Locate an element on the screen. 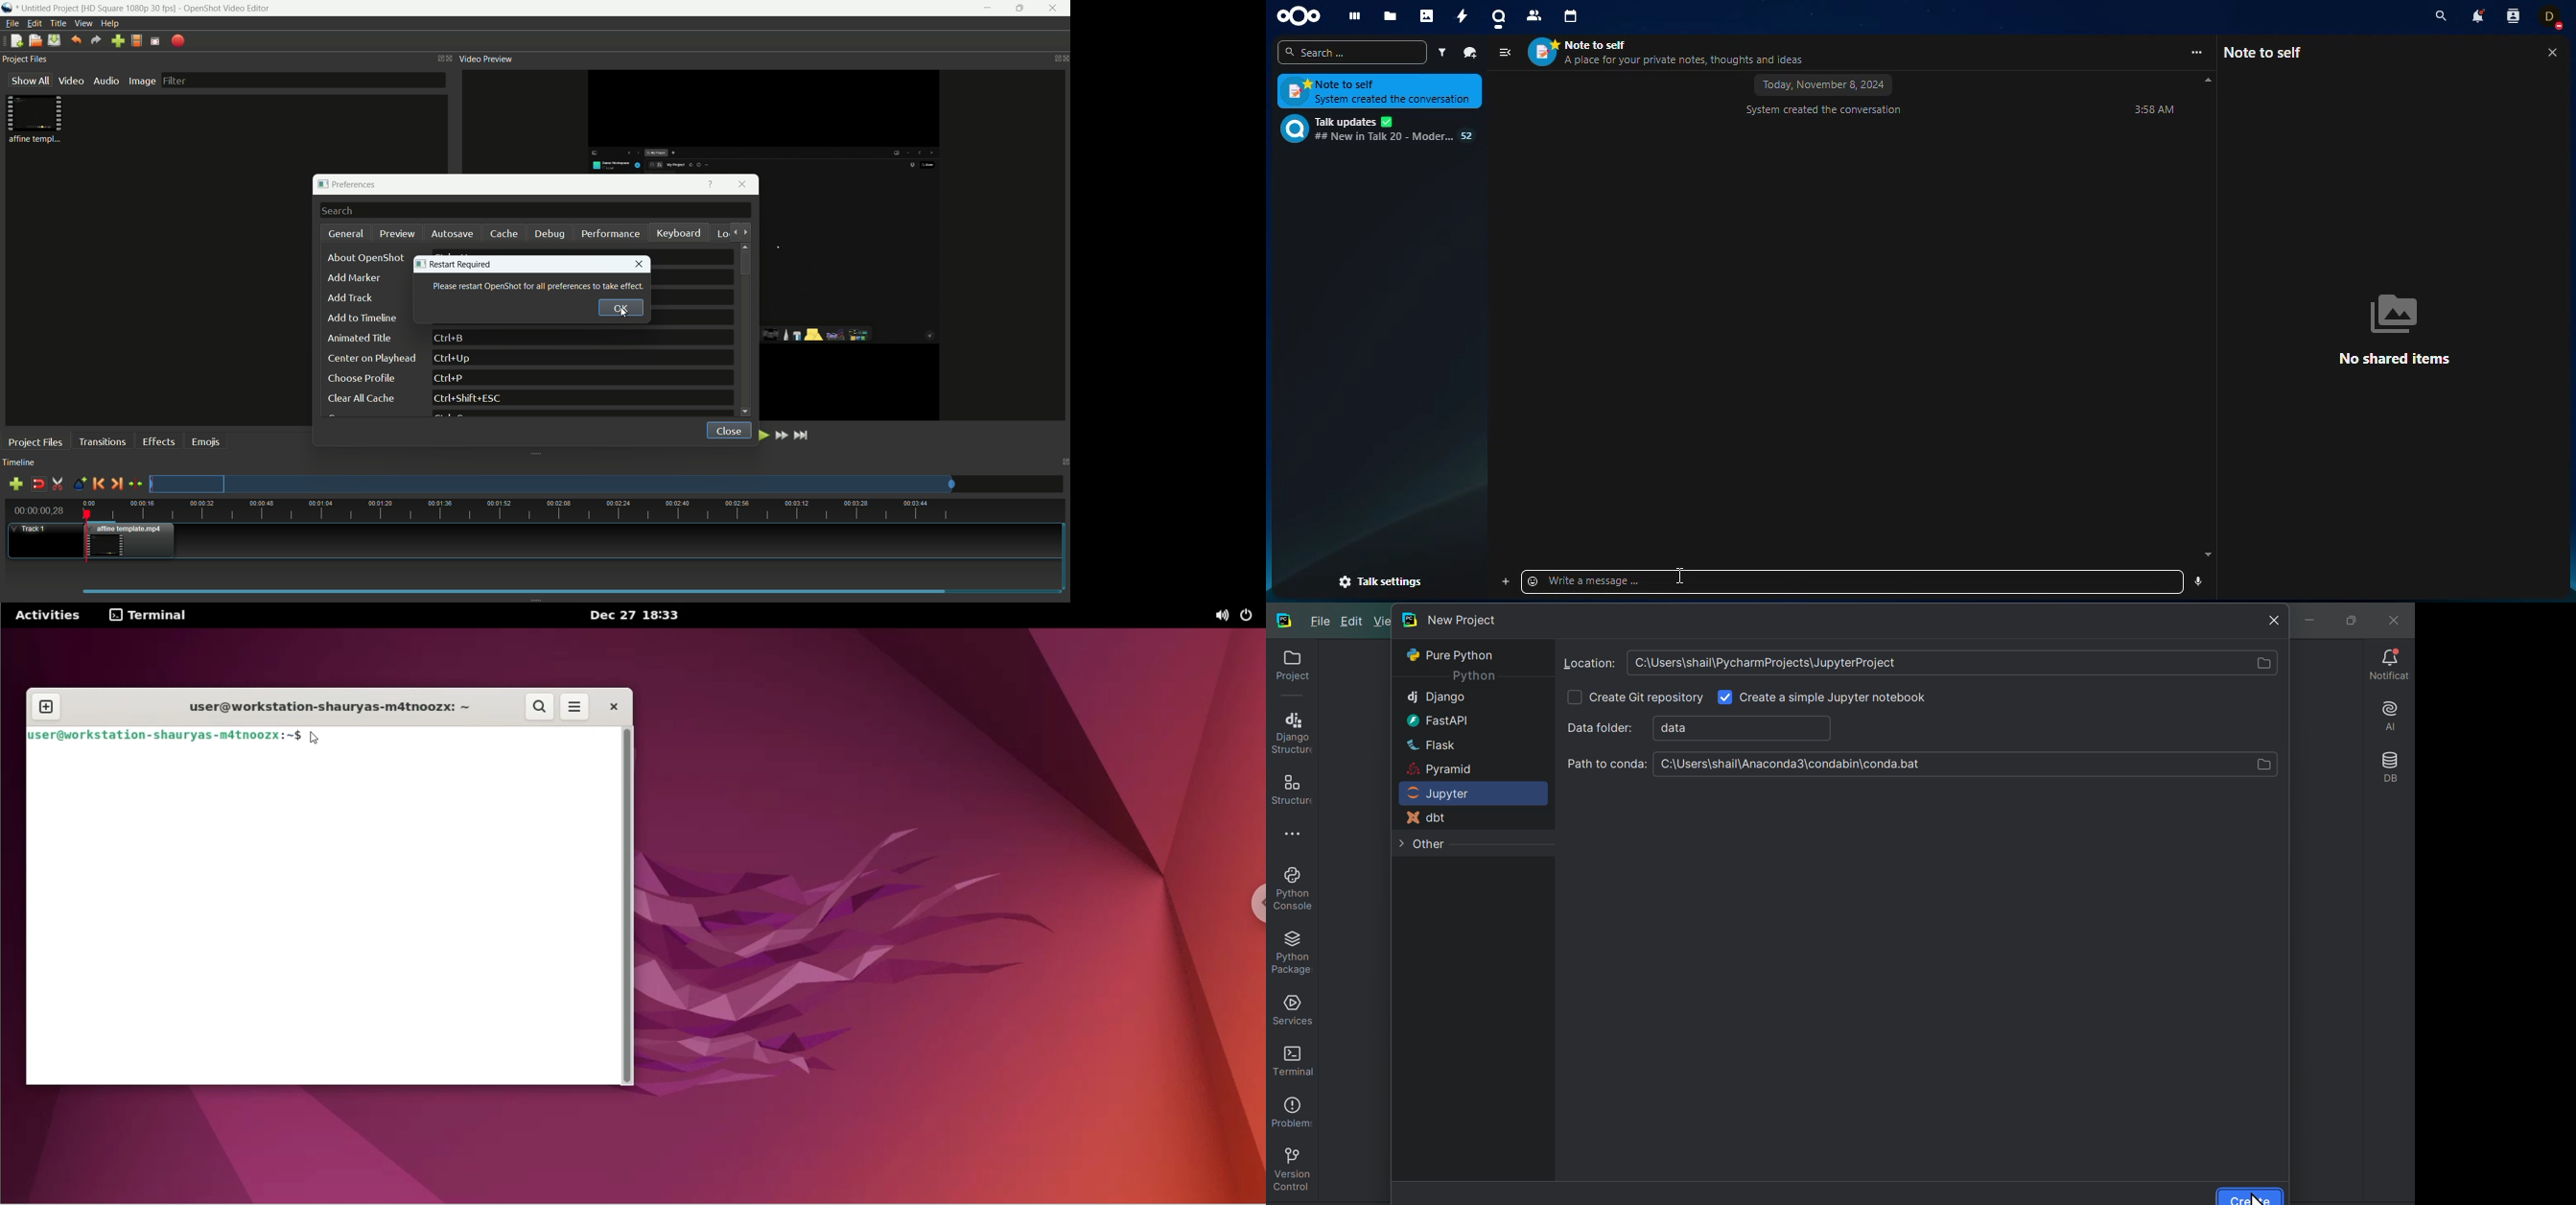  system created conversation is located at coordinates (1824, 111).